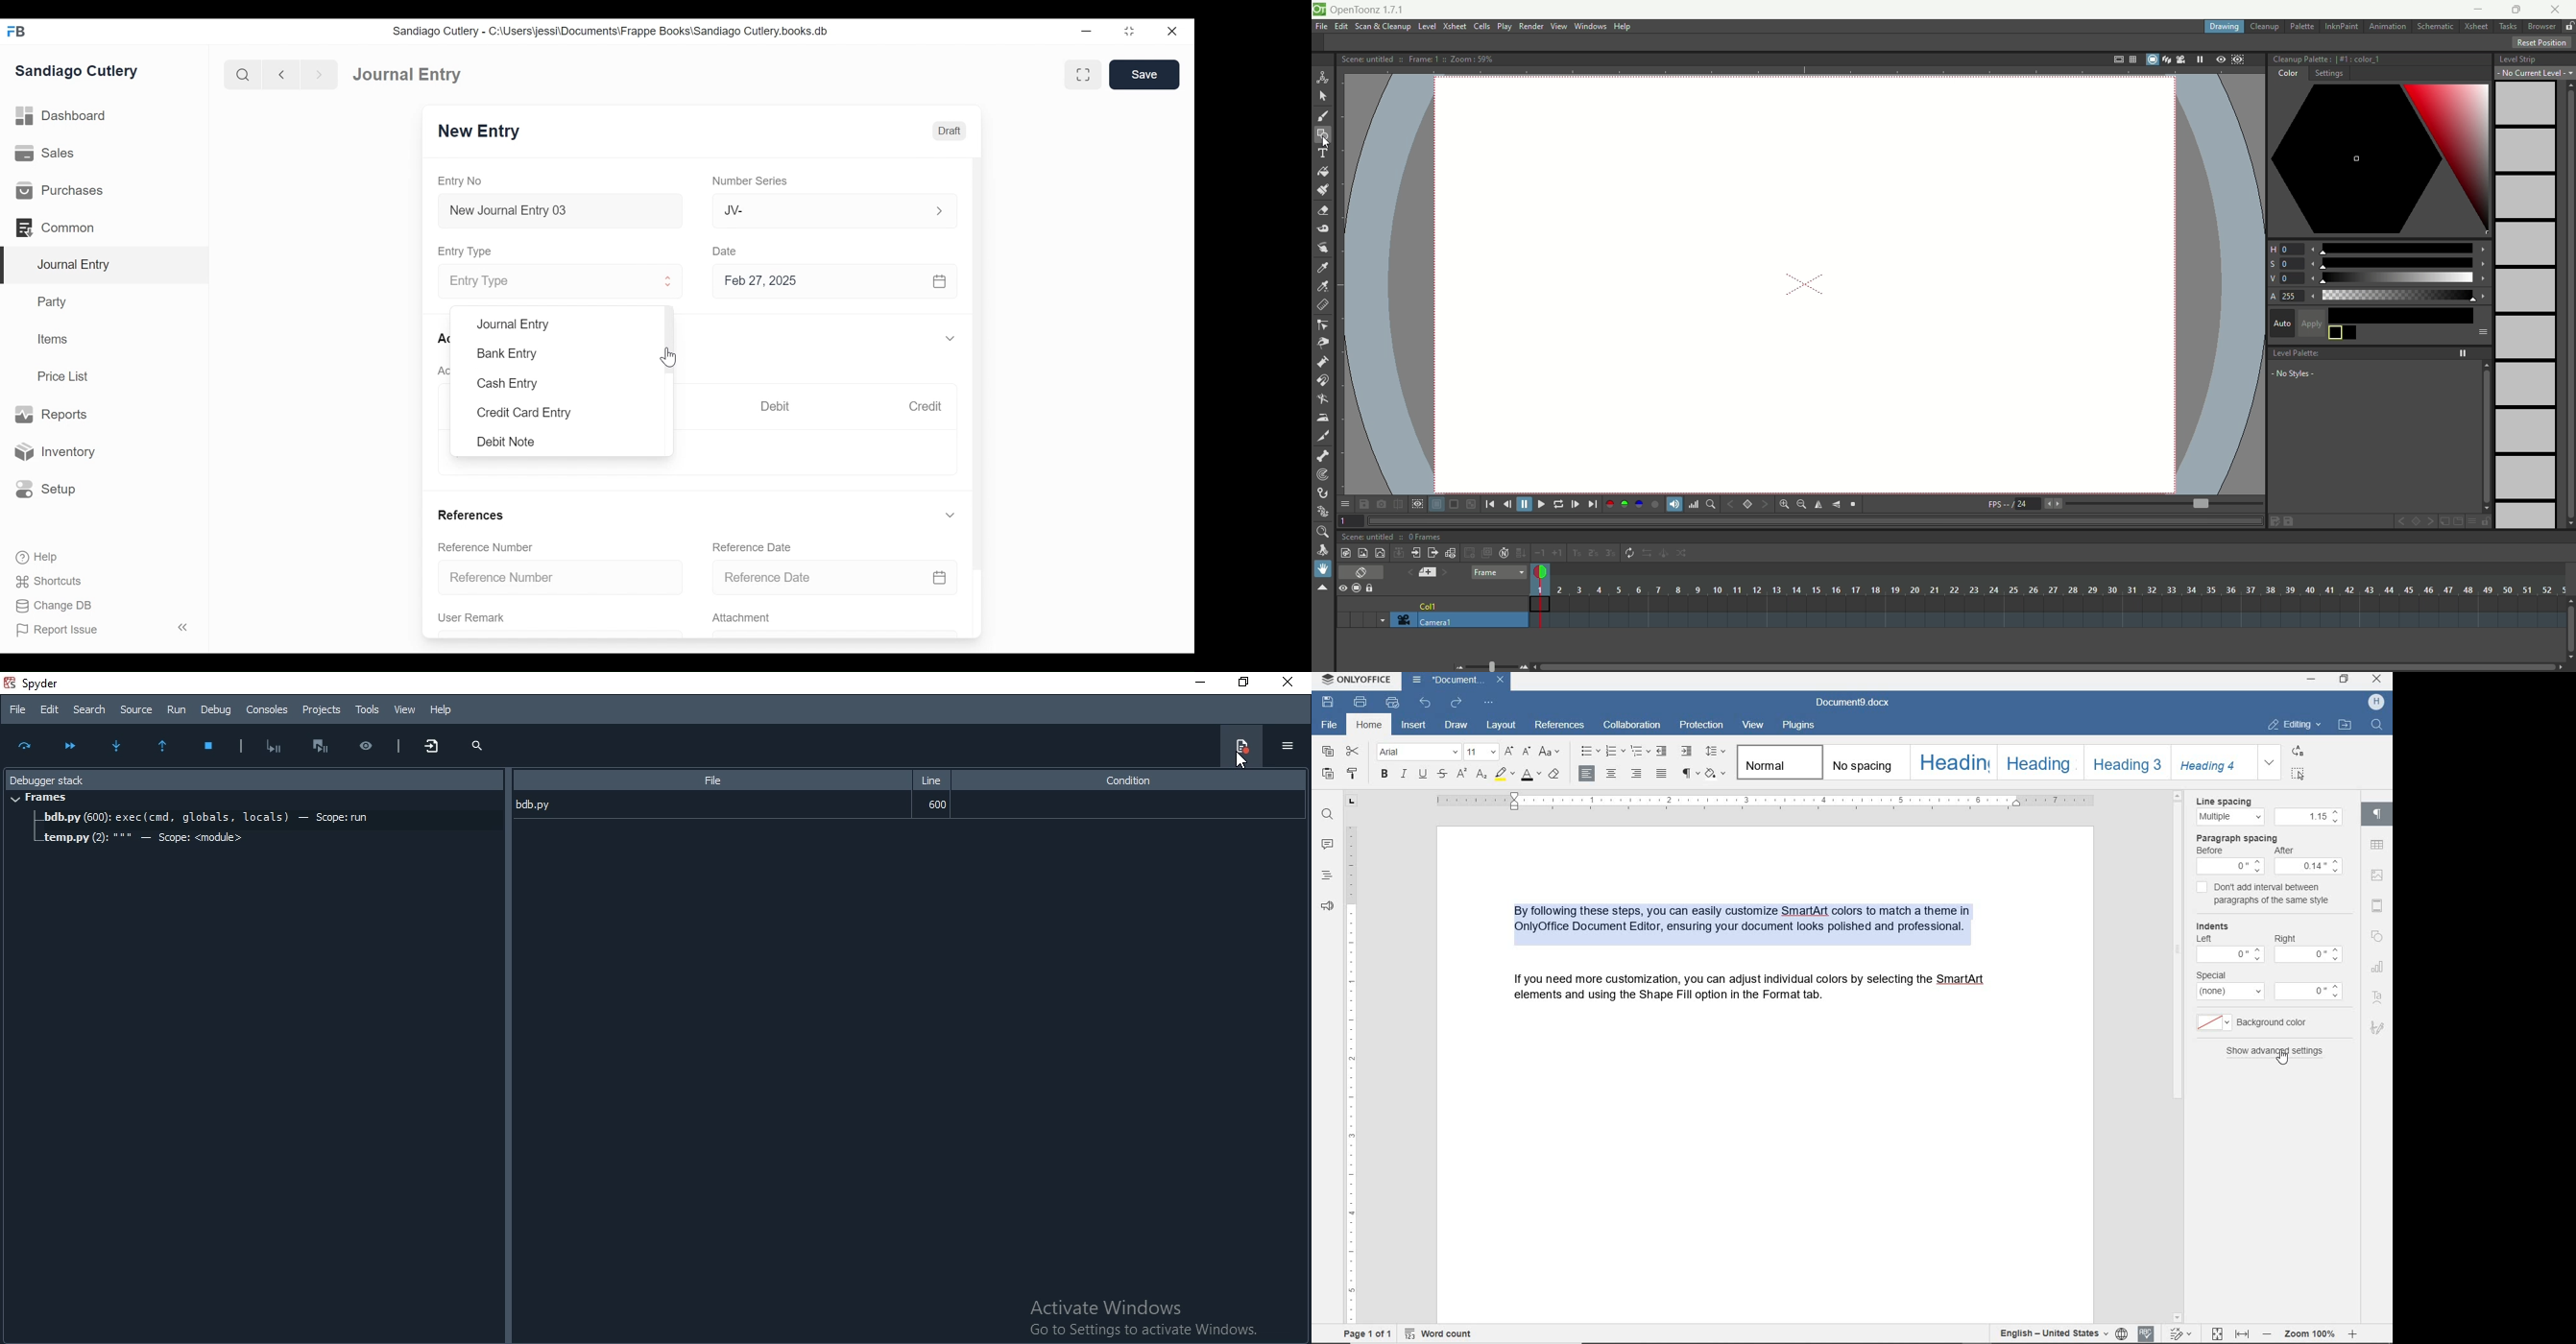 This screenshot has width=2576, height=1344. What do you see at coordinates (1319, 9) in the screenshot?
I see `logo` at bounding box center [1319, 9].